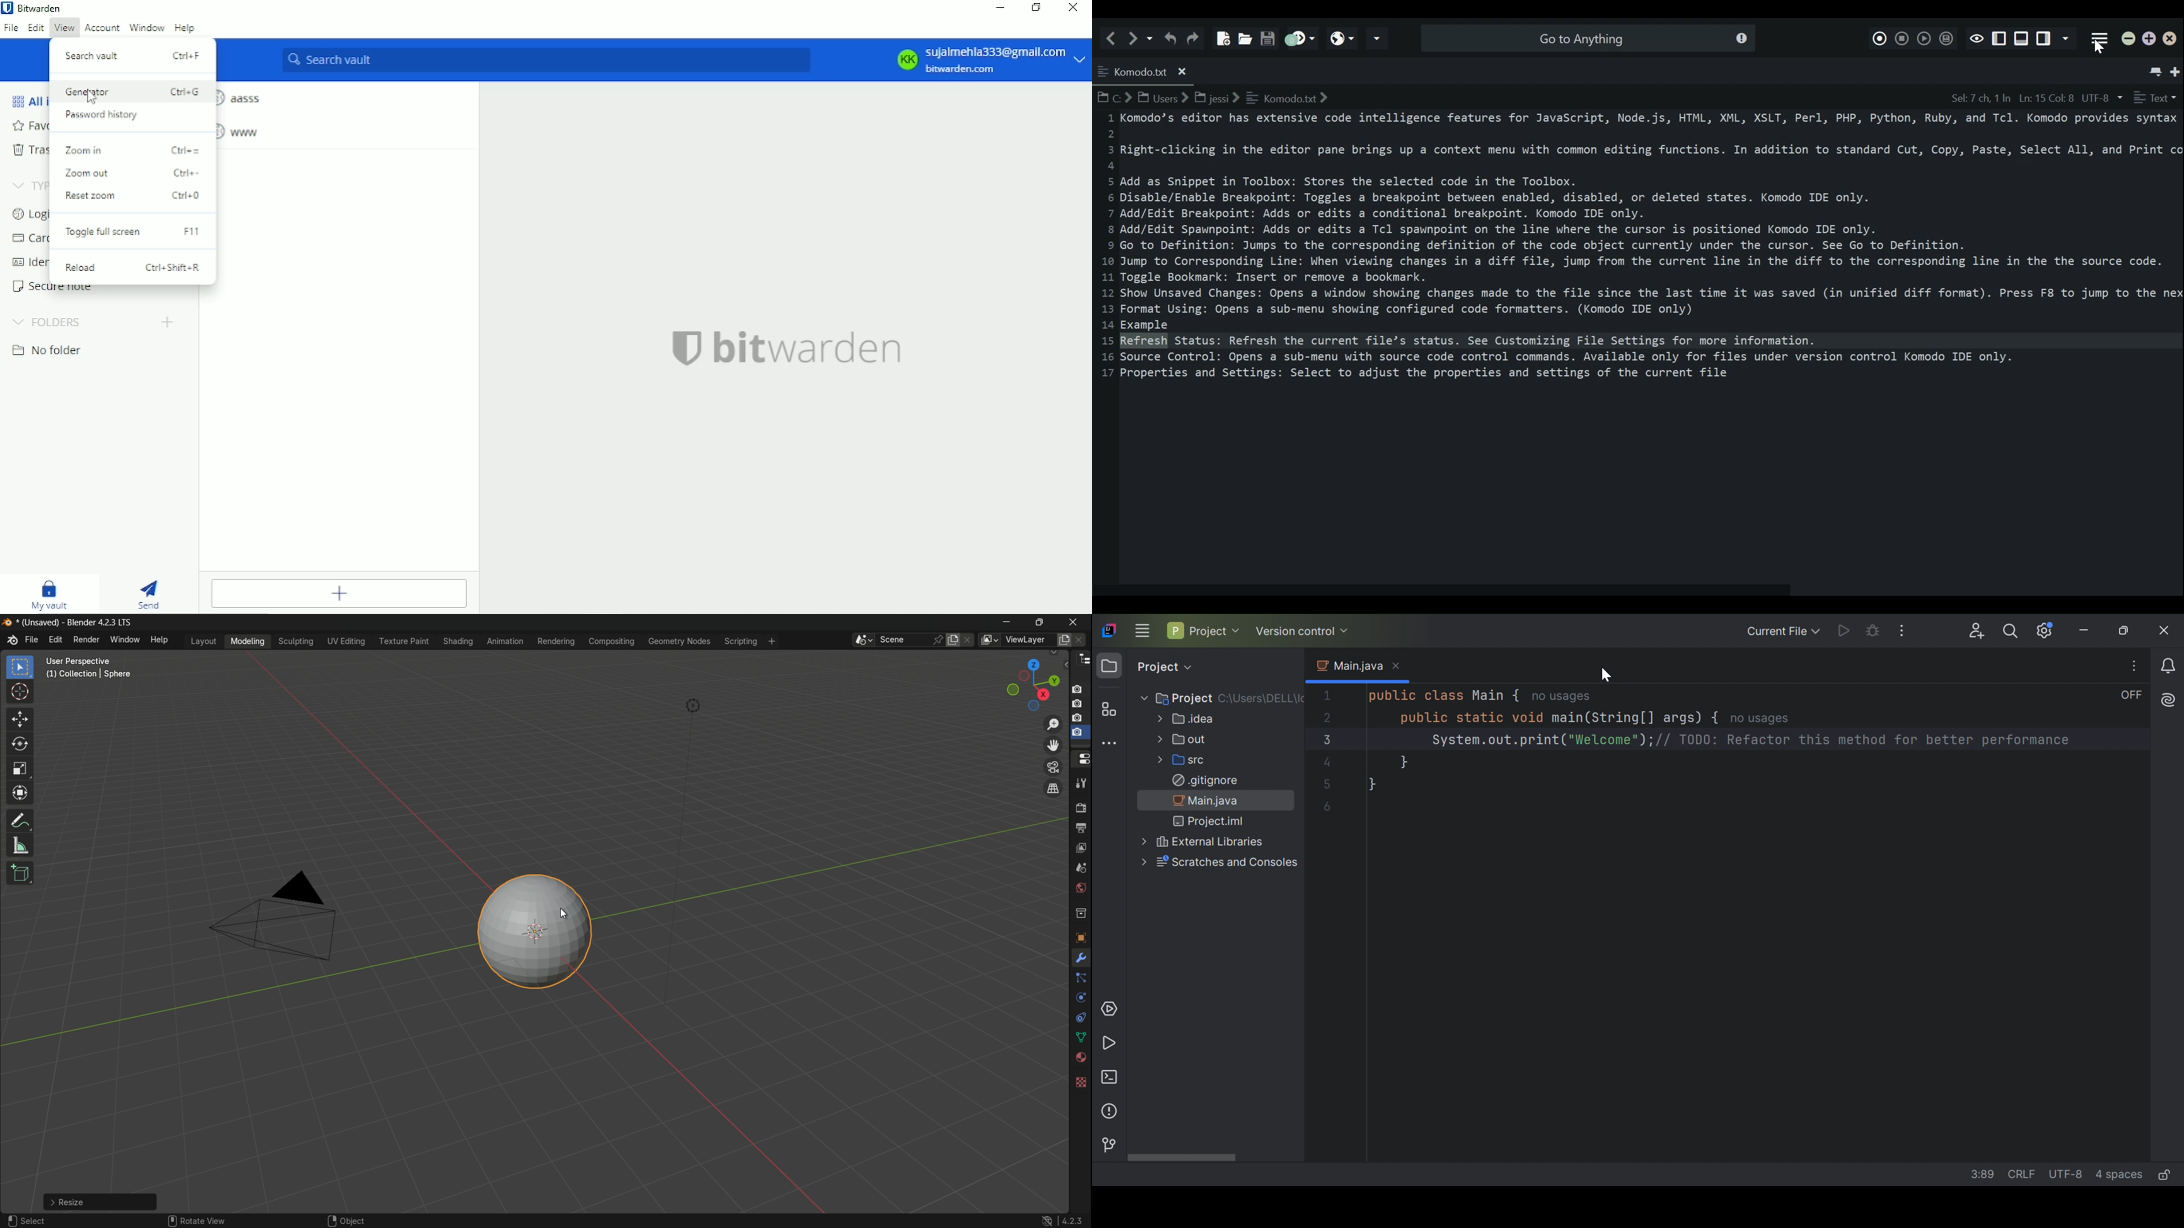 The height and width of the screenshot is (1232, 2184). I want to click on compositing menu, so click(613, 642).